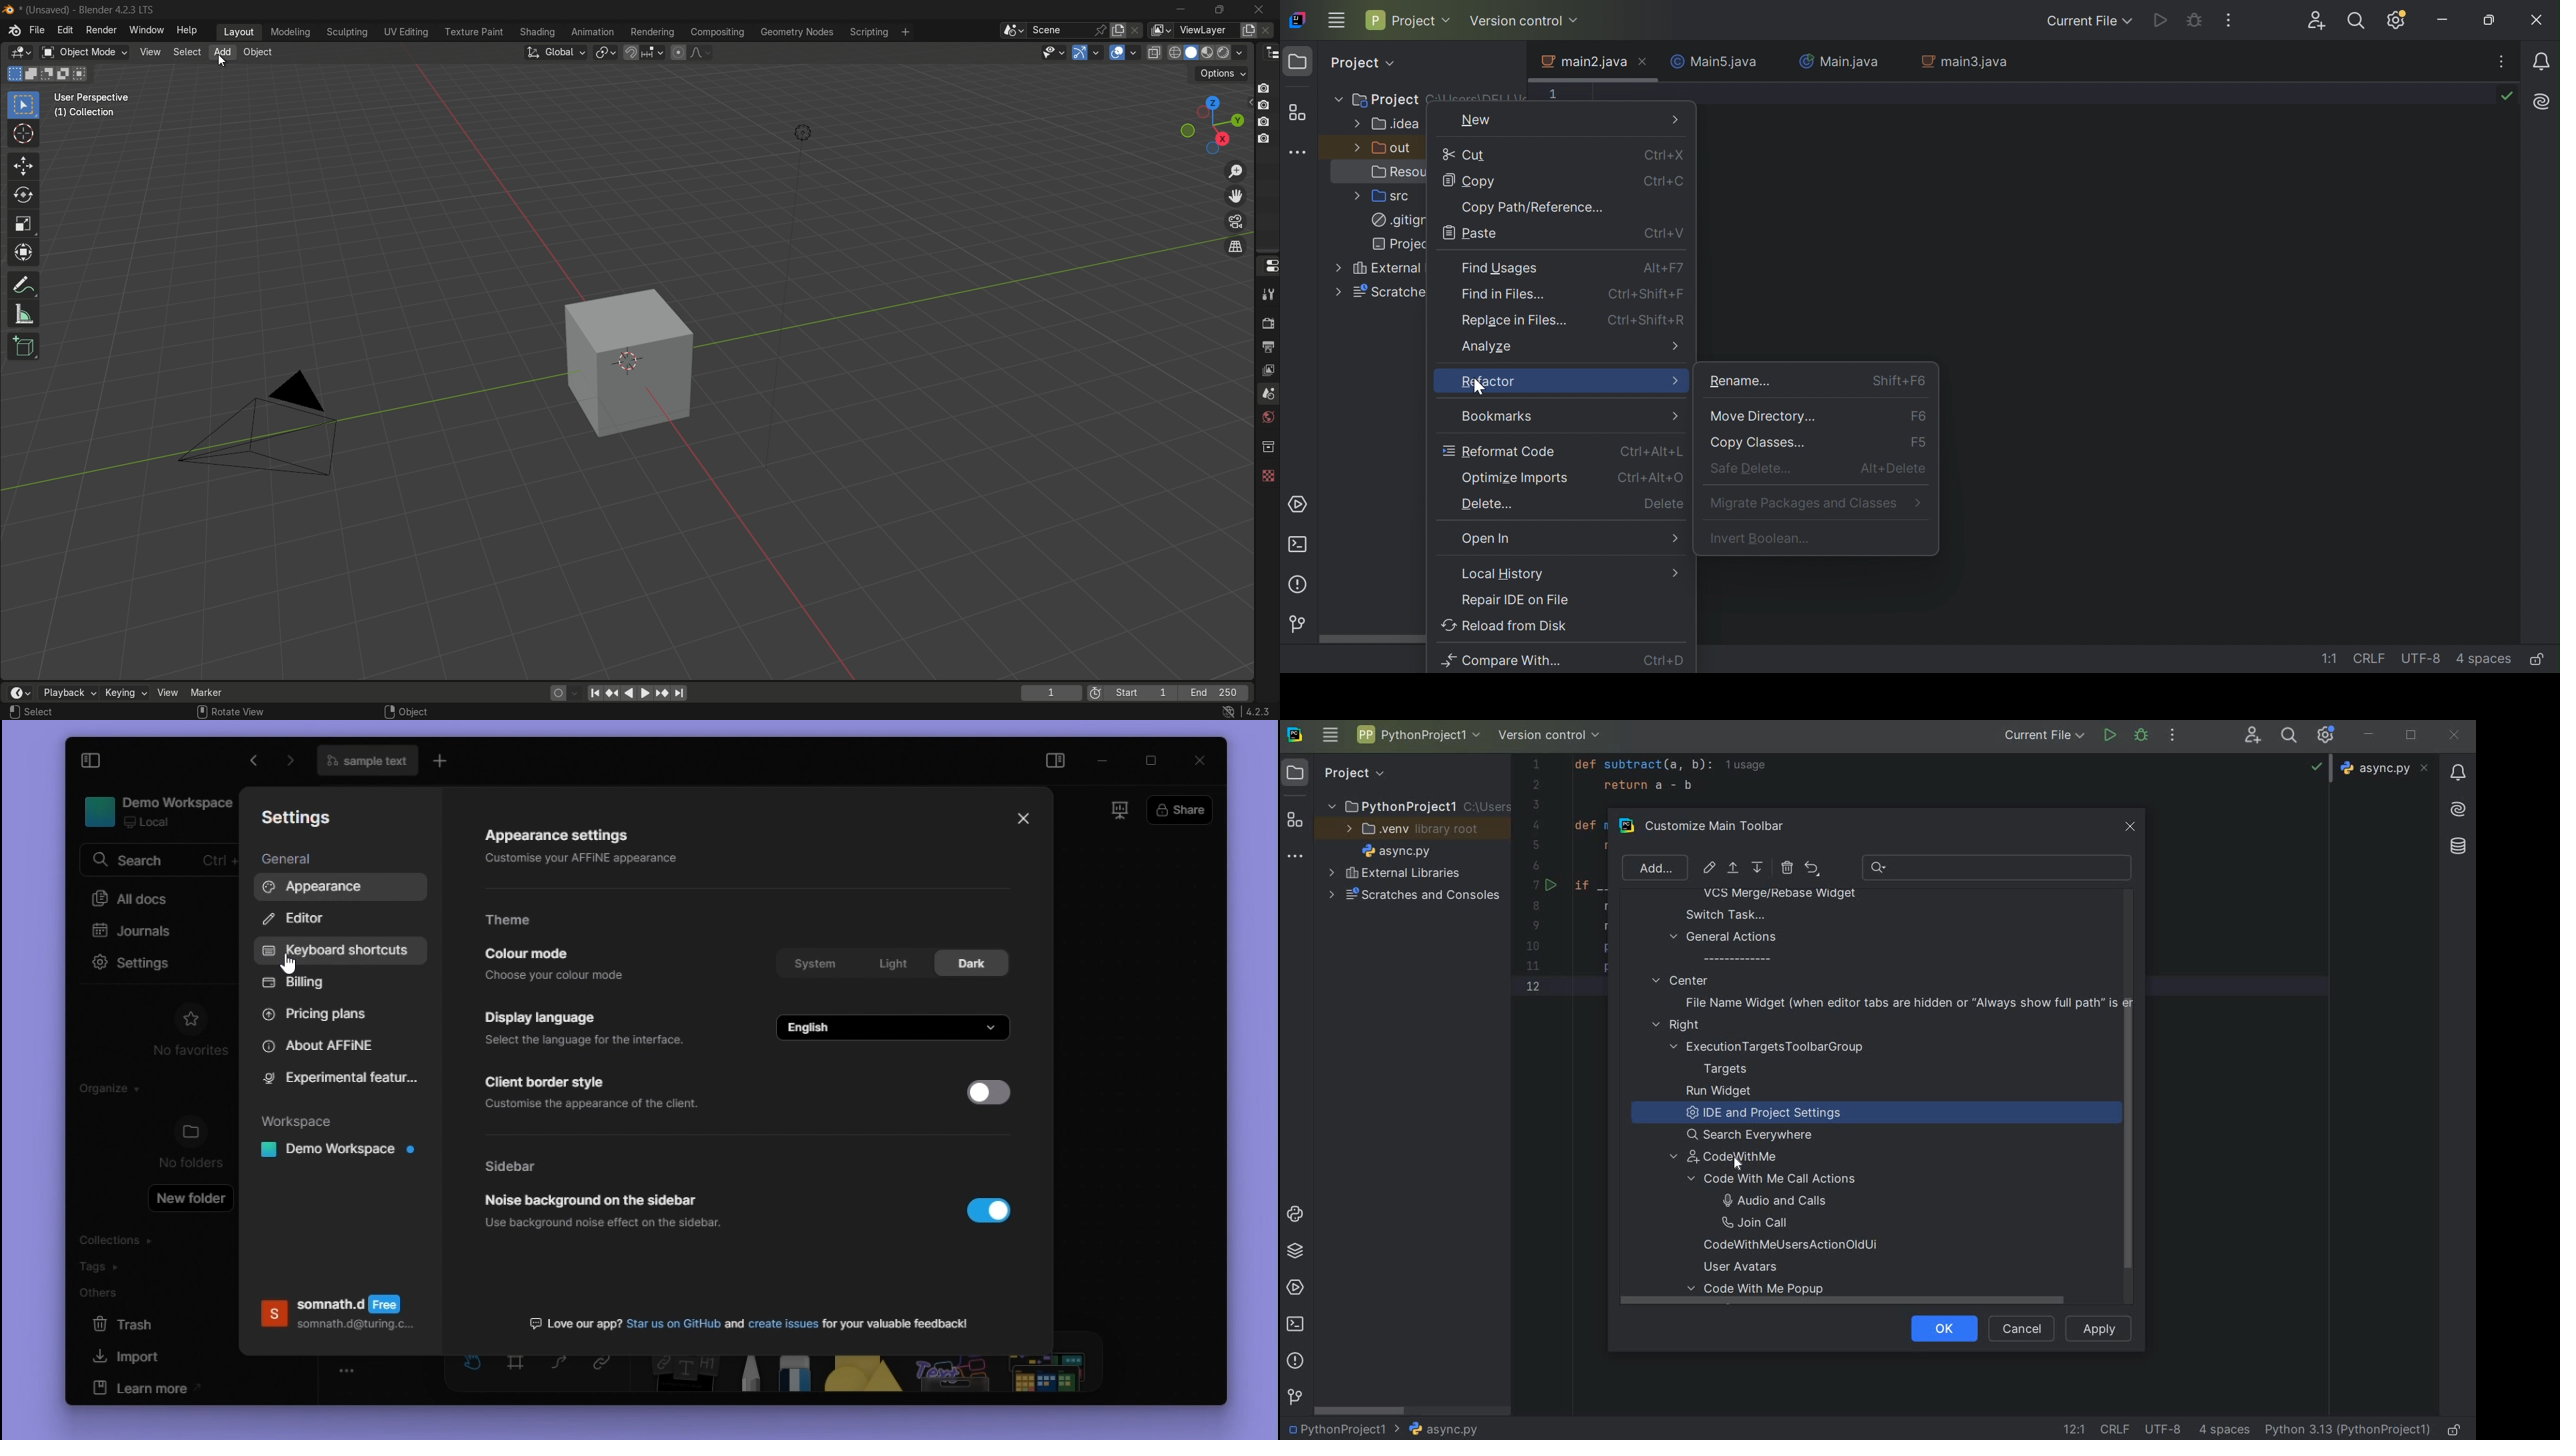 The width and height of the screenshot is (2576, 1456). Describe the element at coordinates (1181, 11) in the screenshot. I see `minimize` at that location.